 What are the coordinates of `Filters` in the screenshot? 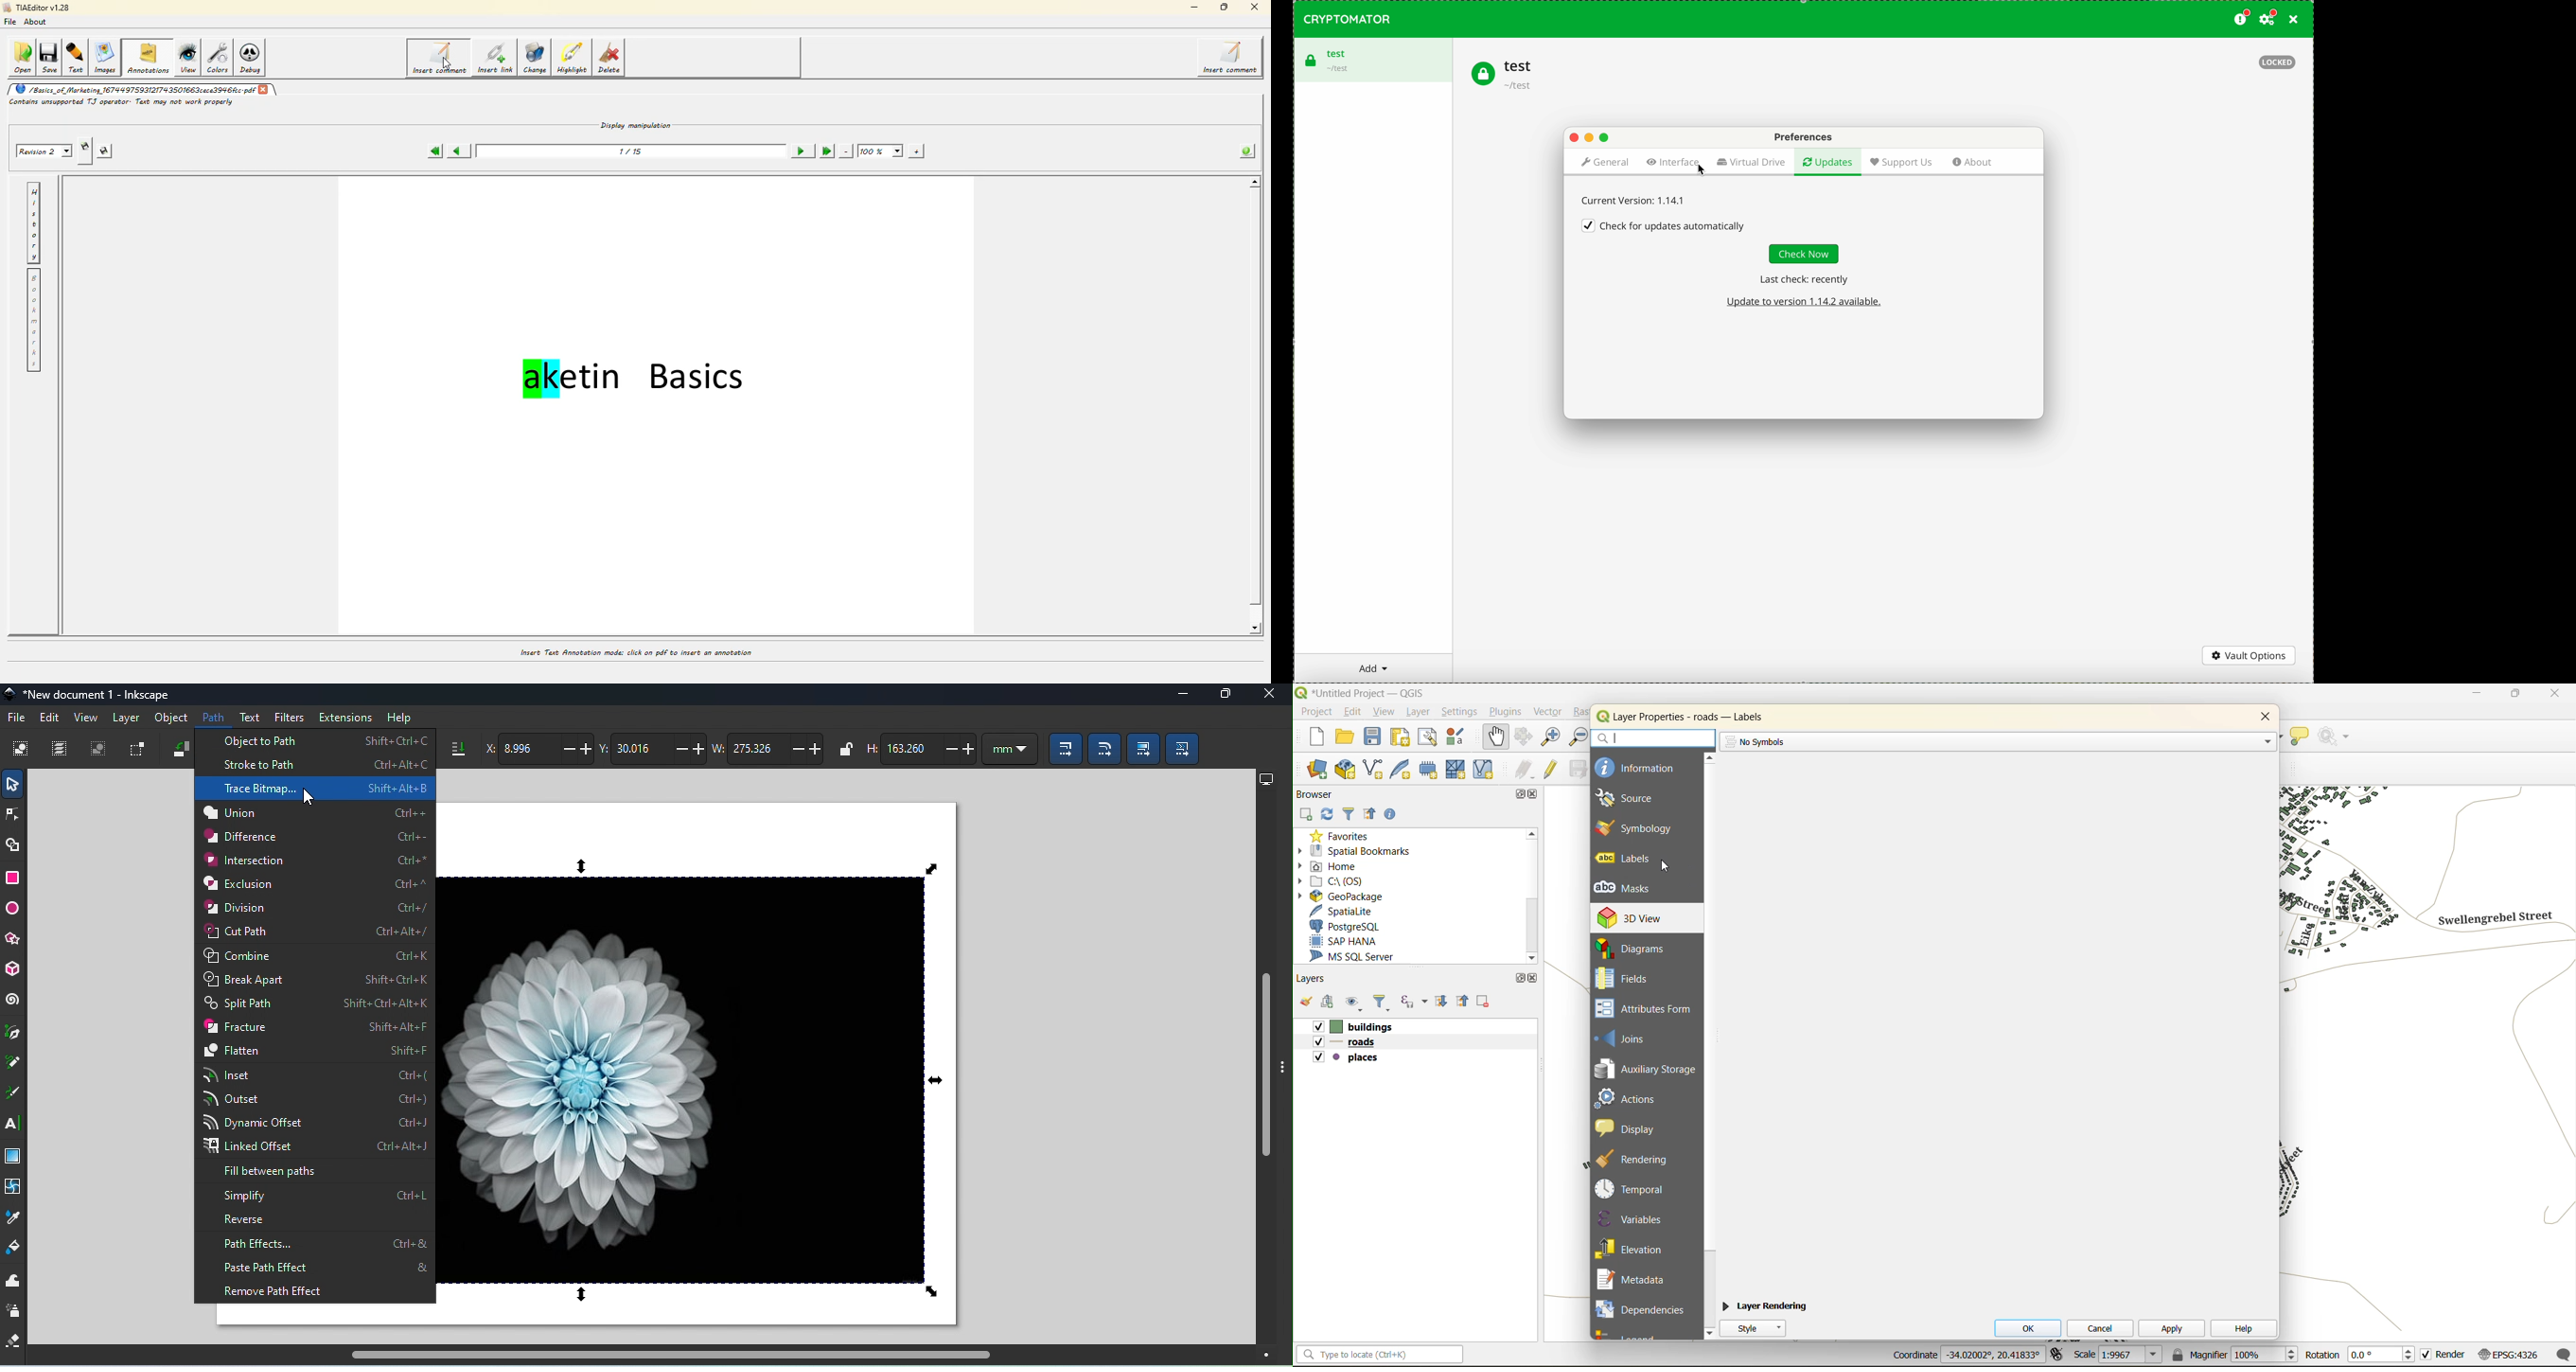 It's located at (290, 716).